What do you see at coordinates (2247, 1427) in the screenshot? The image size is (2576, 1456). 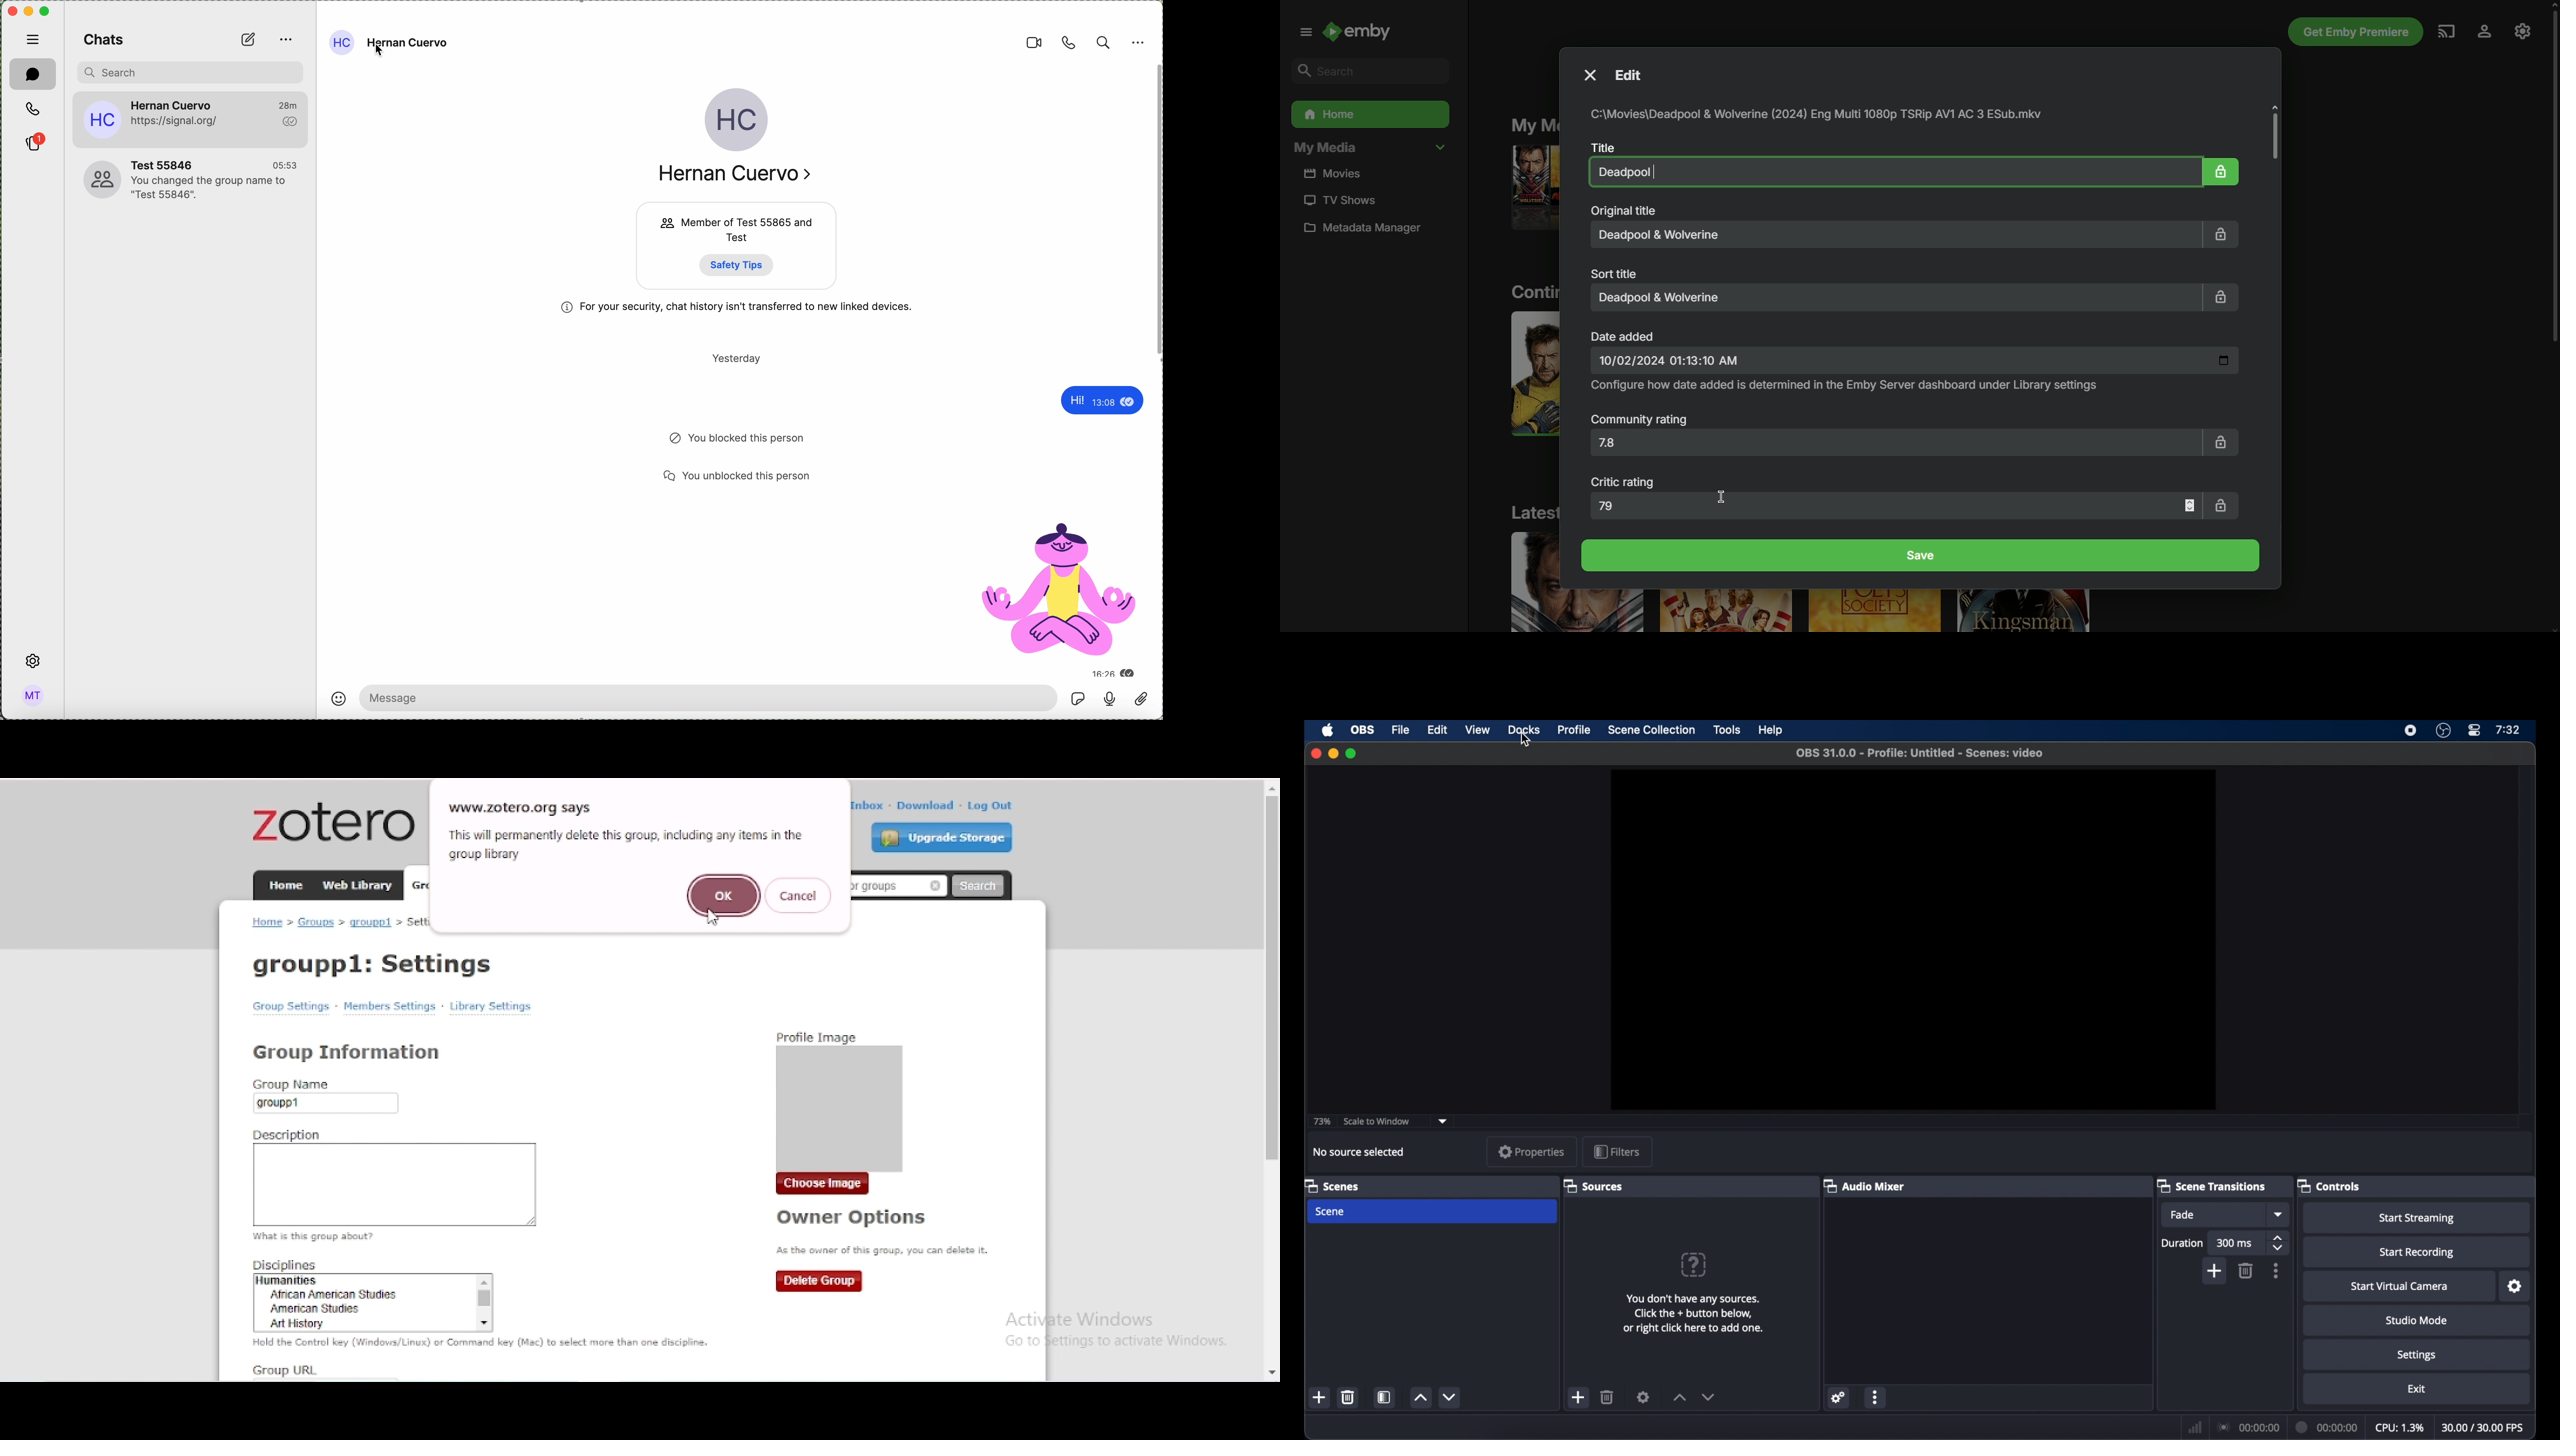 I see `00:00:00` at bounding box center [2247, 1427].